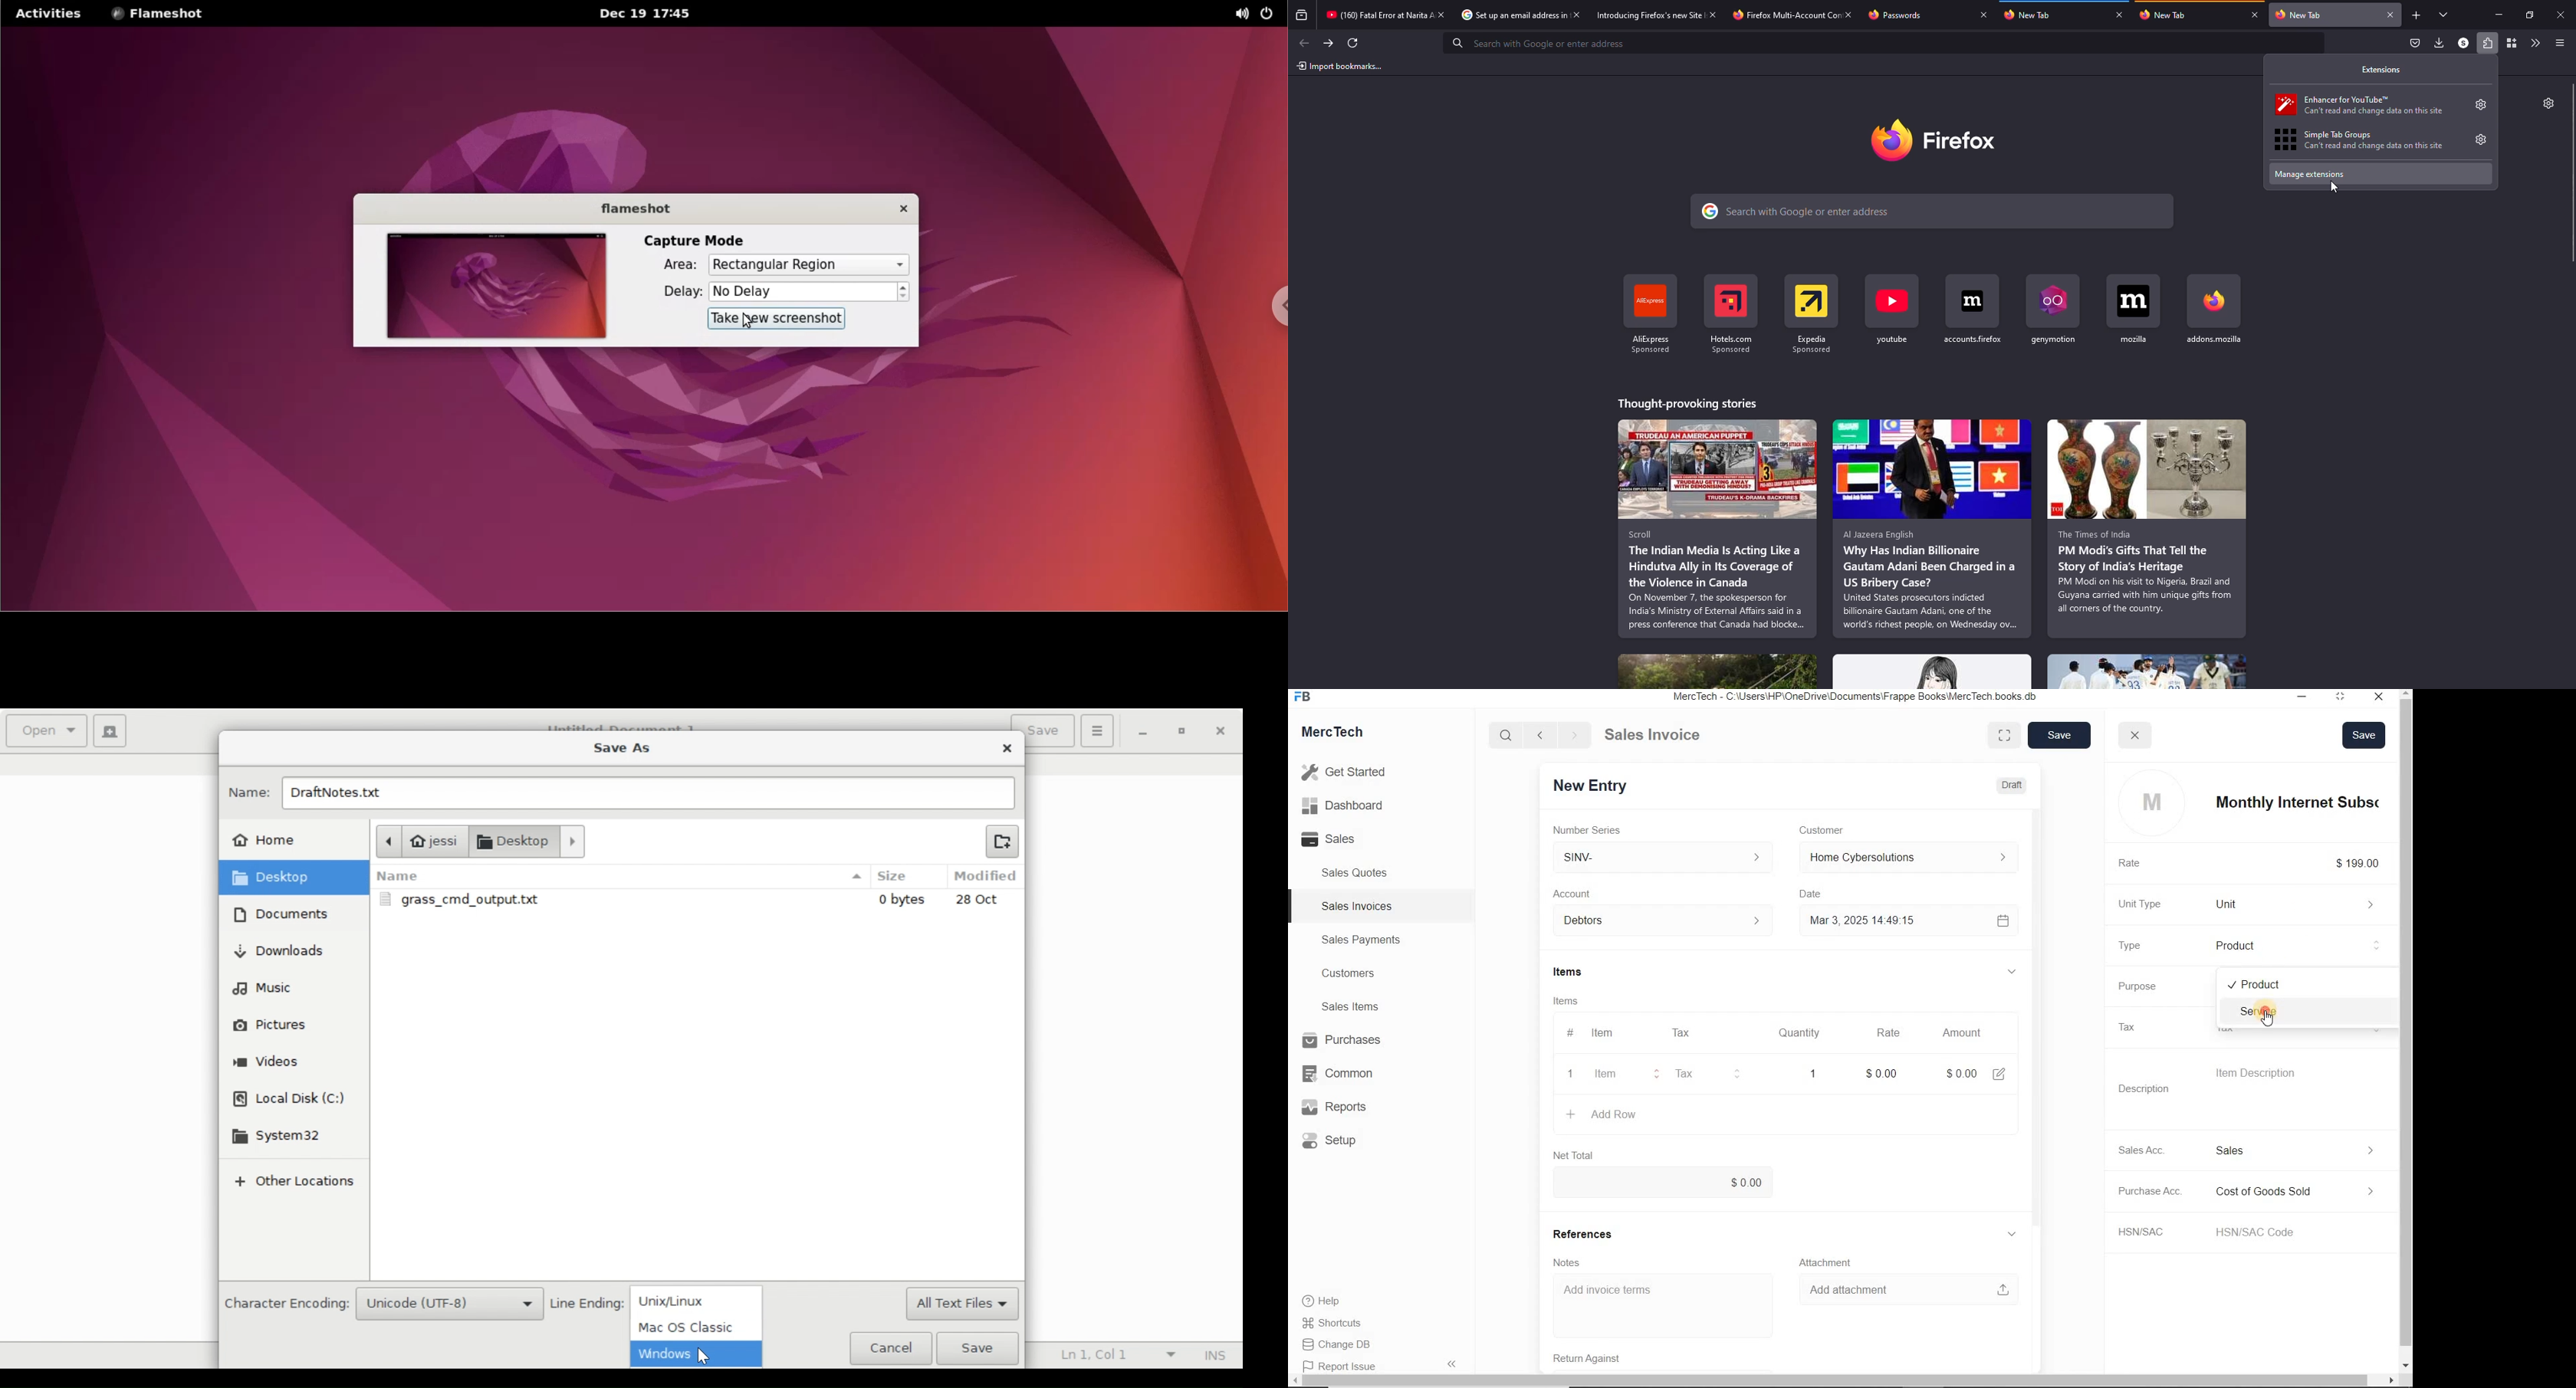  I want to click on container, so click(2512, 42).